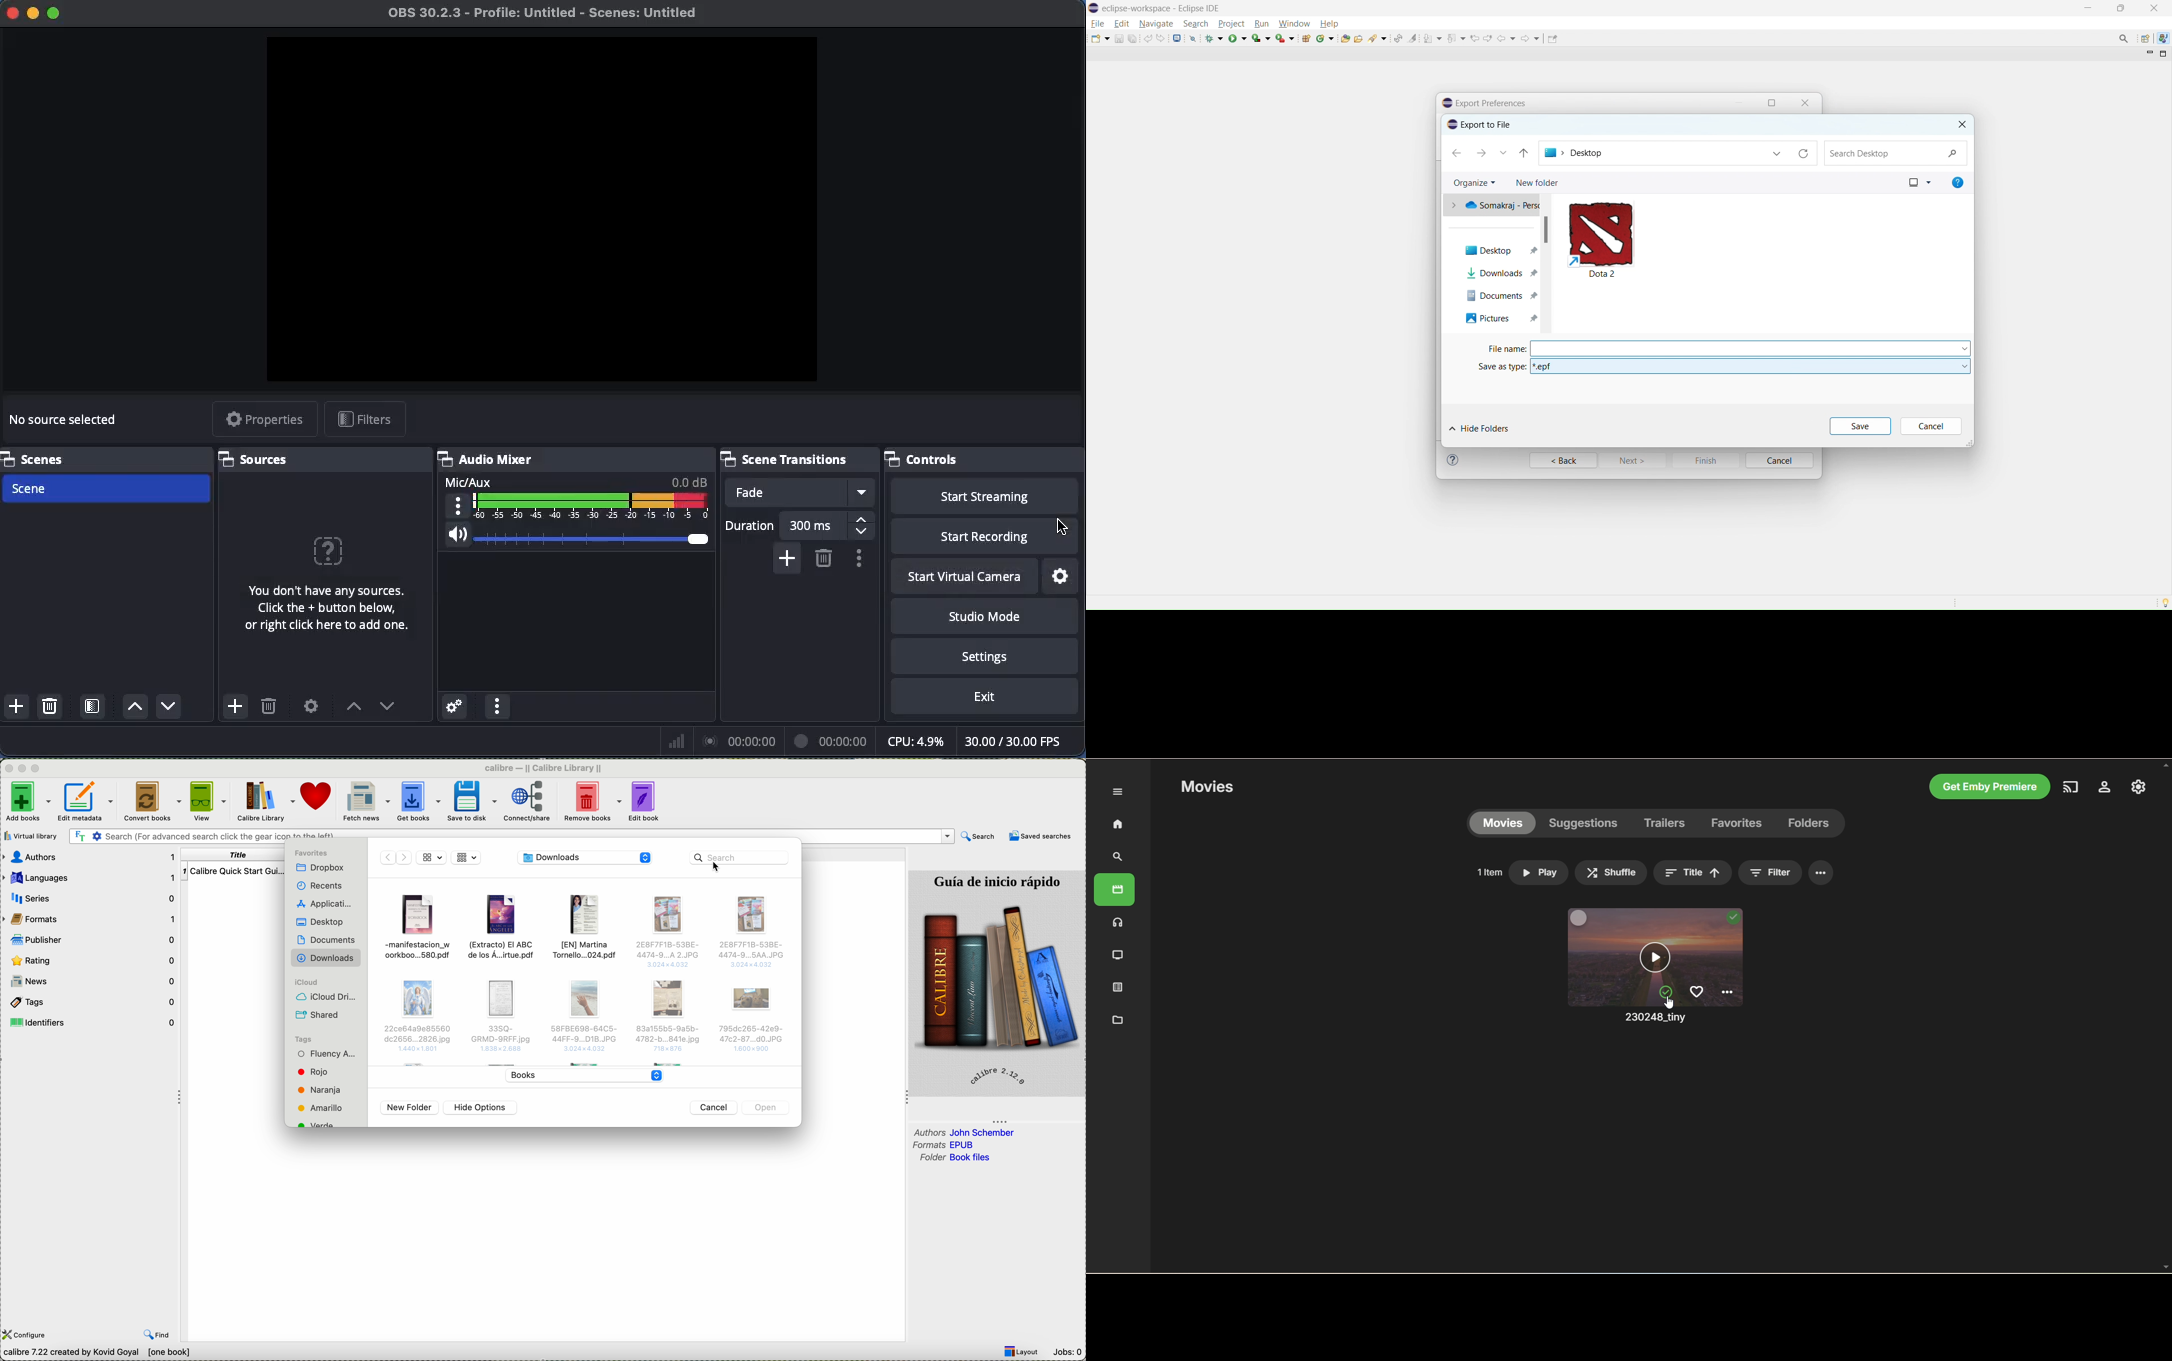 The image size is (2184, 1372). What do you see at coordinates (858, 558) in the screenshot?
I see `Options` at bounding box center [858, 558].